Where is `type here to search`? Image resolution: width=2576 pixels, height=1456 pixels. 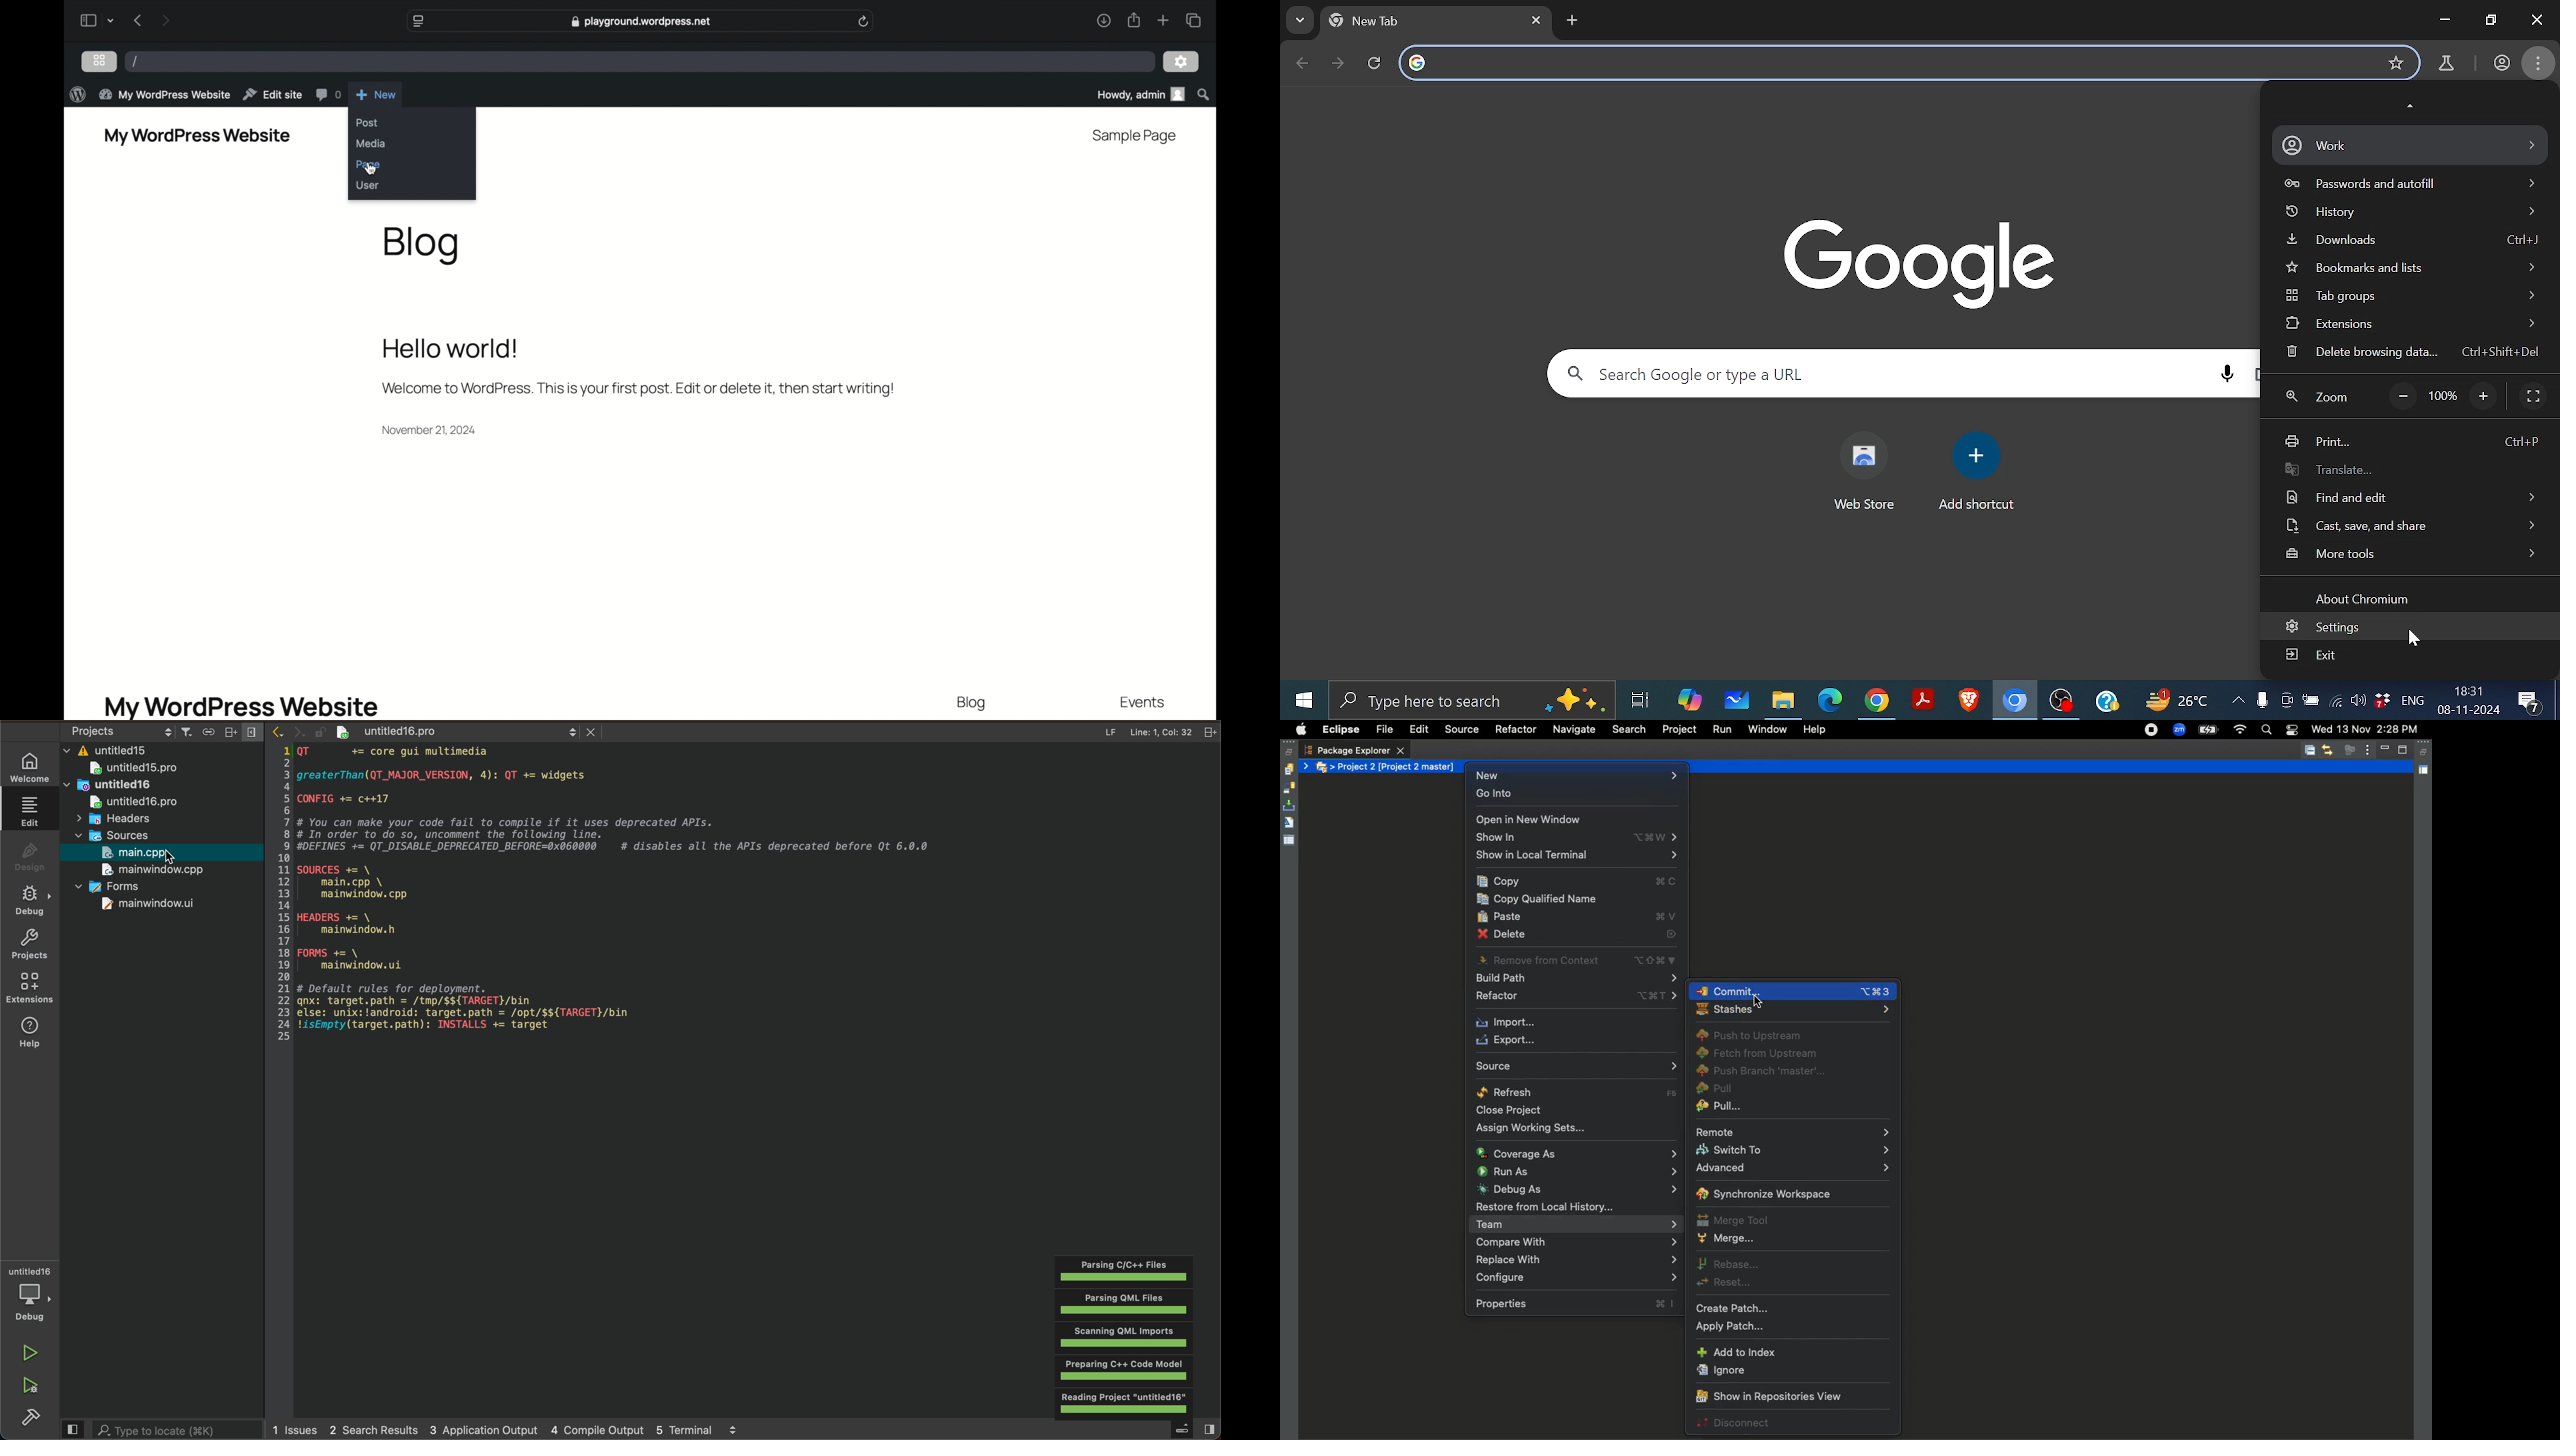 type here to search is located at coordinates (1474, 700).